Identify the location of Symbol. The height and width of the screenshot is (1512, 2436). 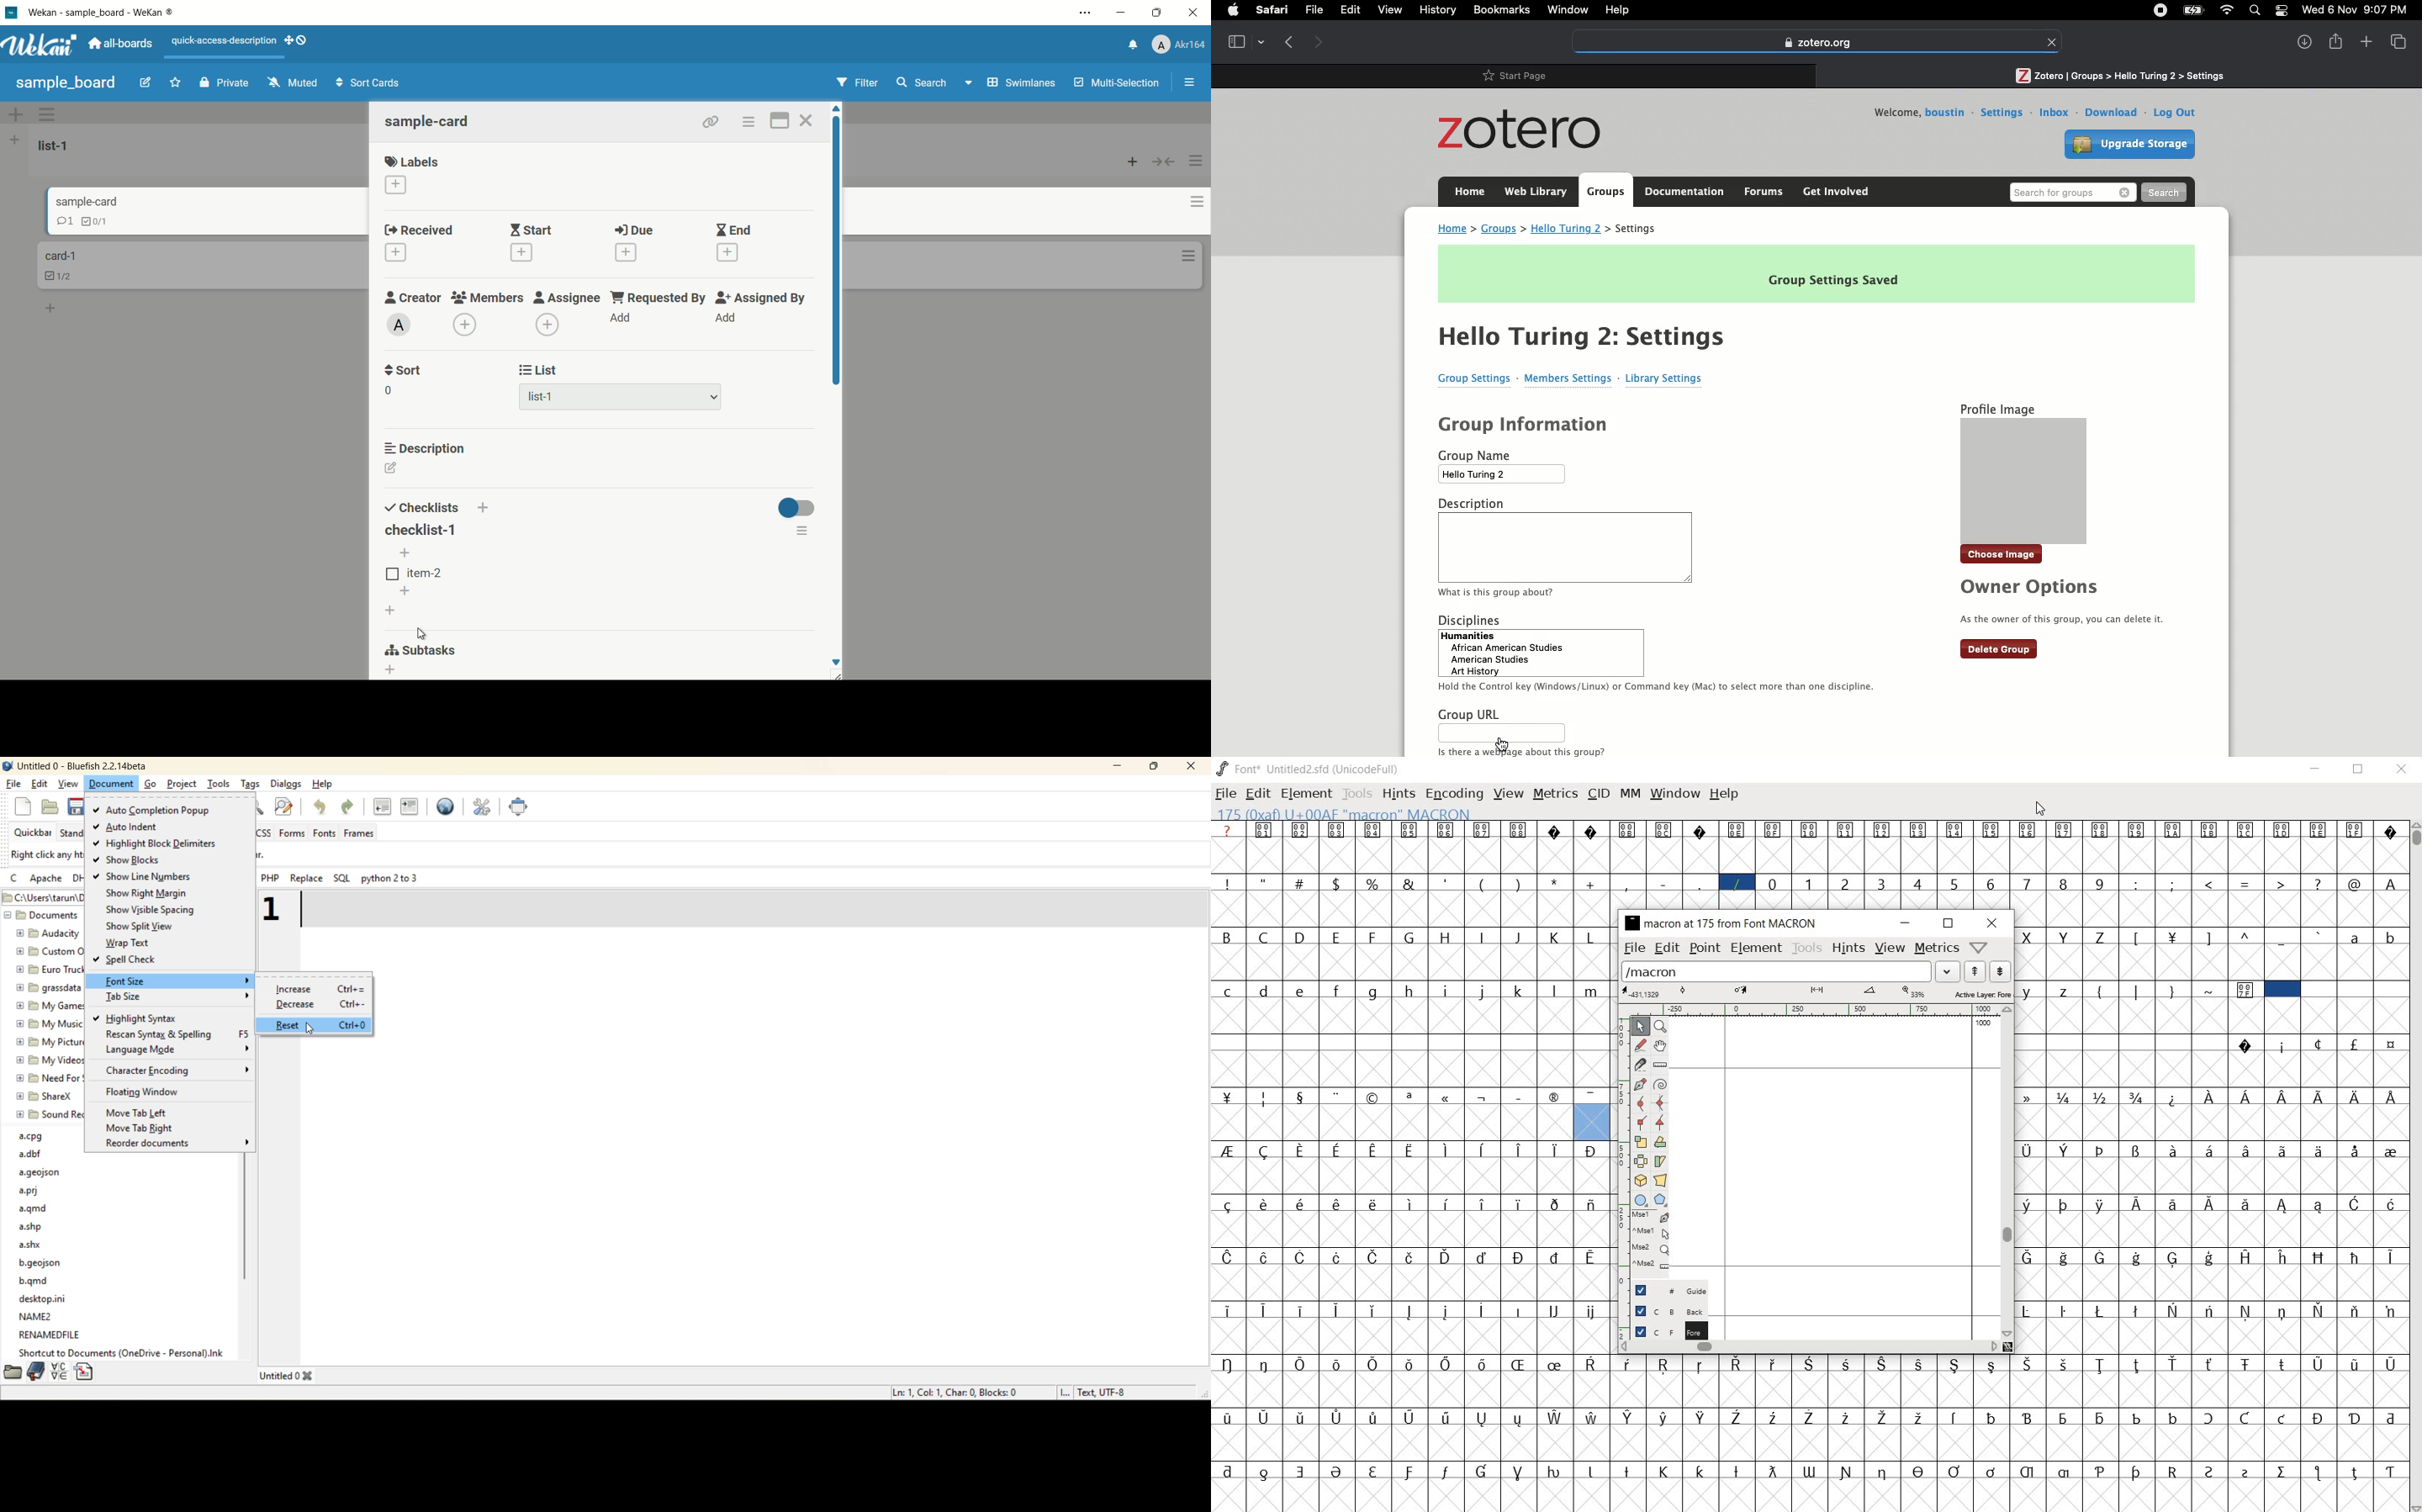
(1302, 830).